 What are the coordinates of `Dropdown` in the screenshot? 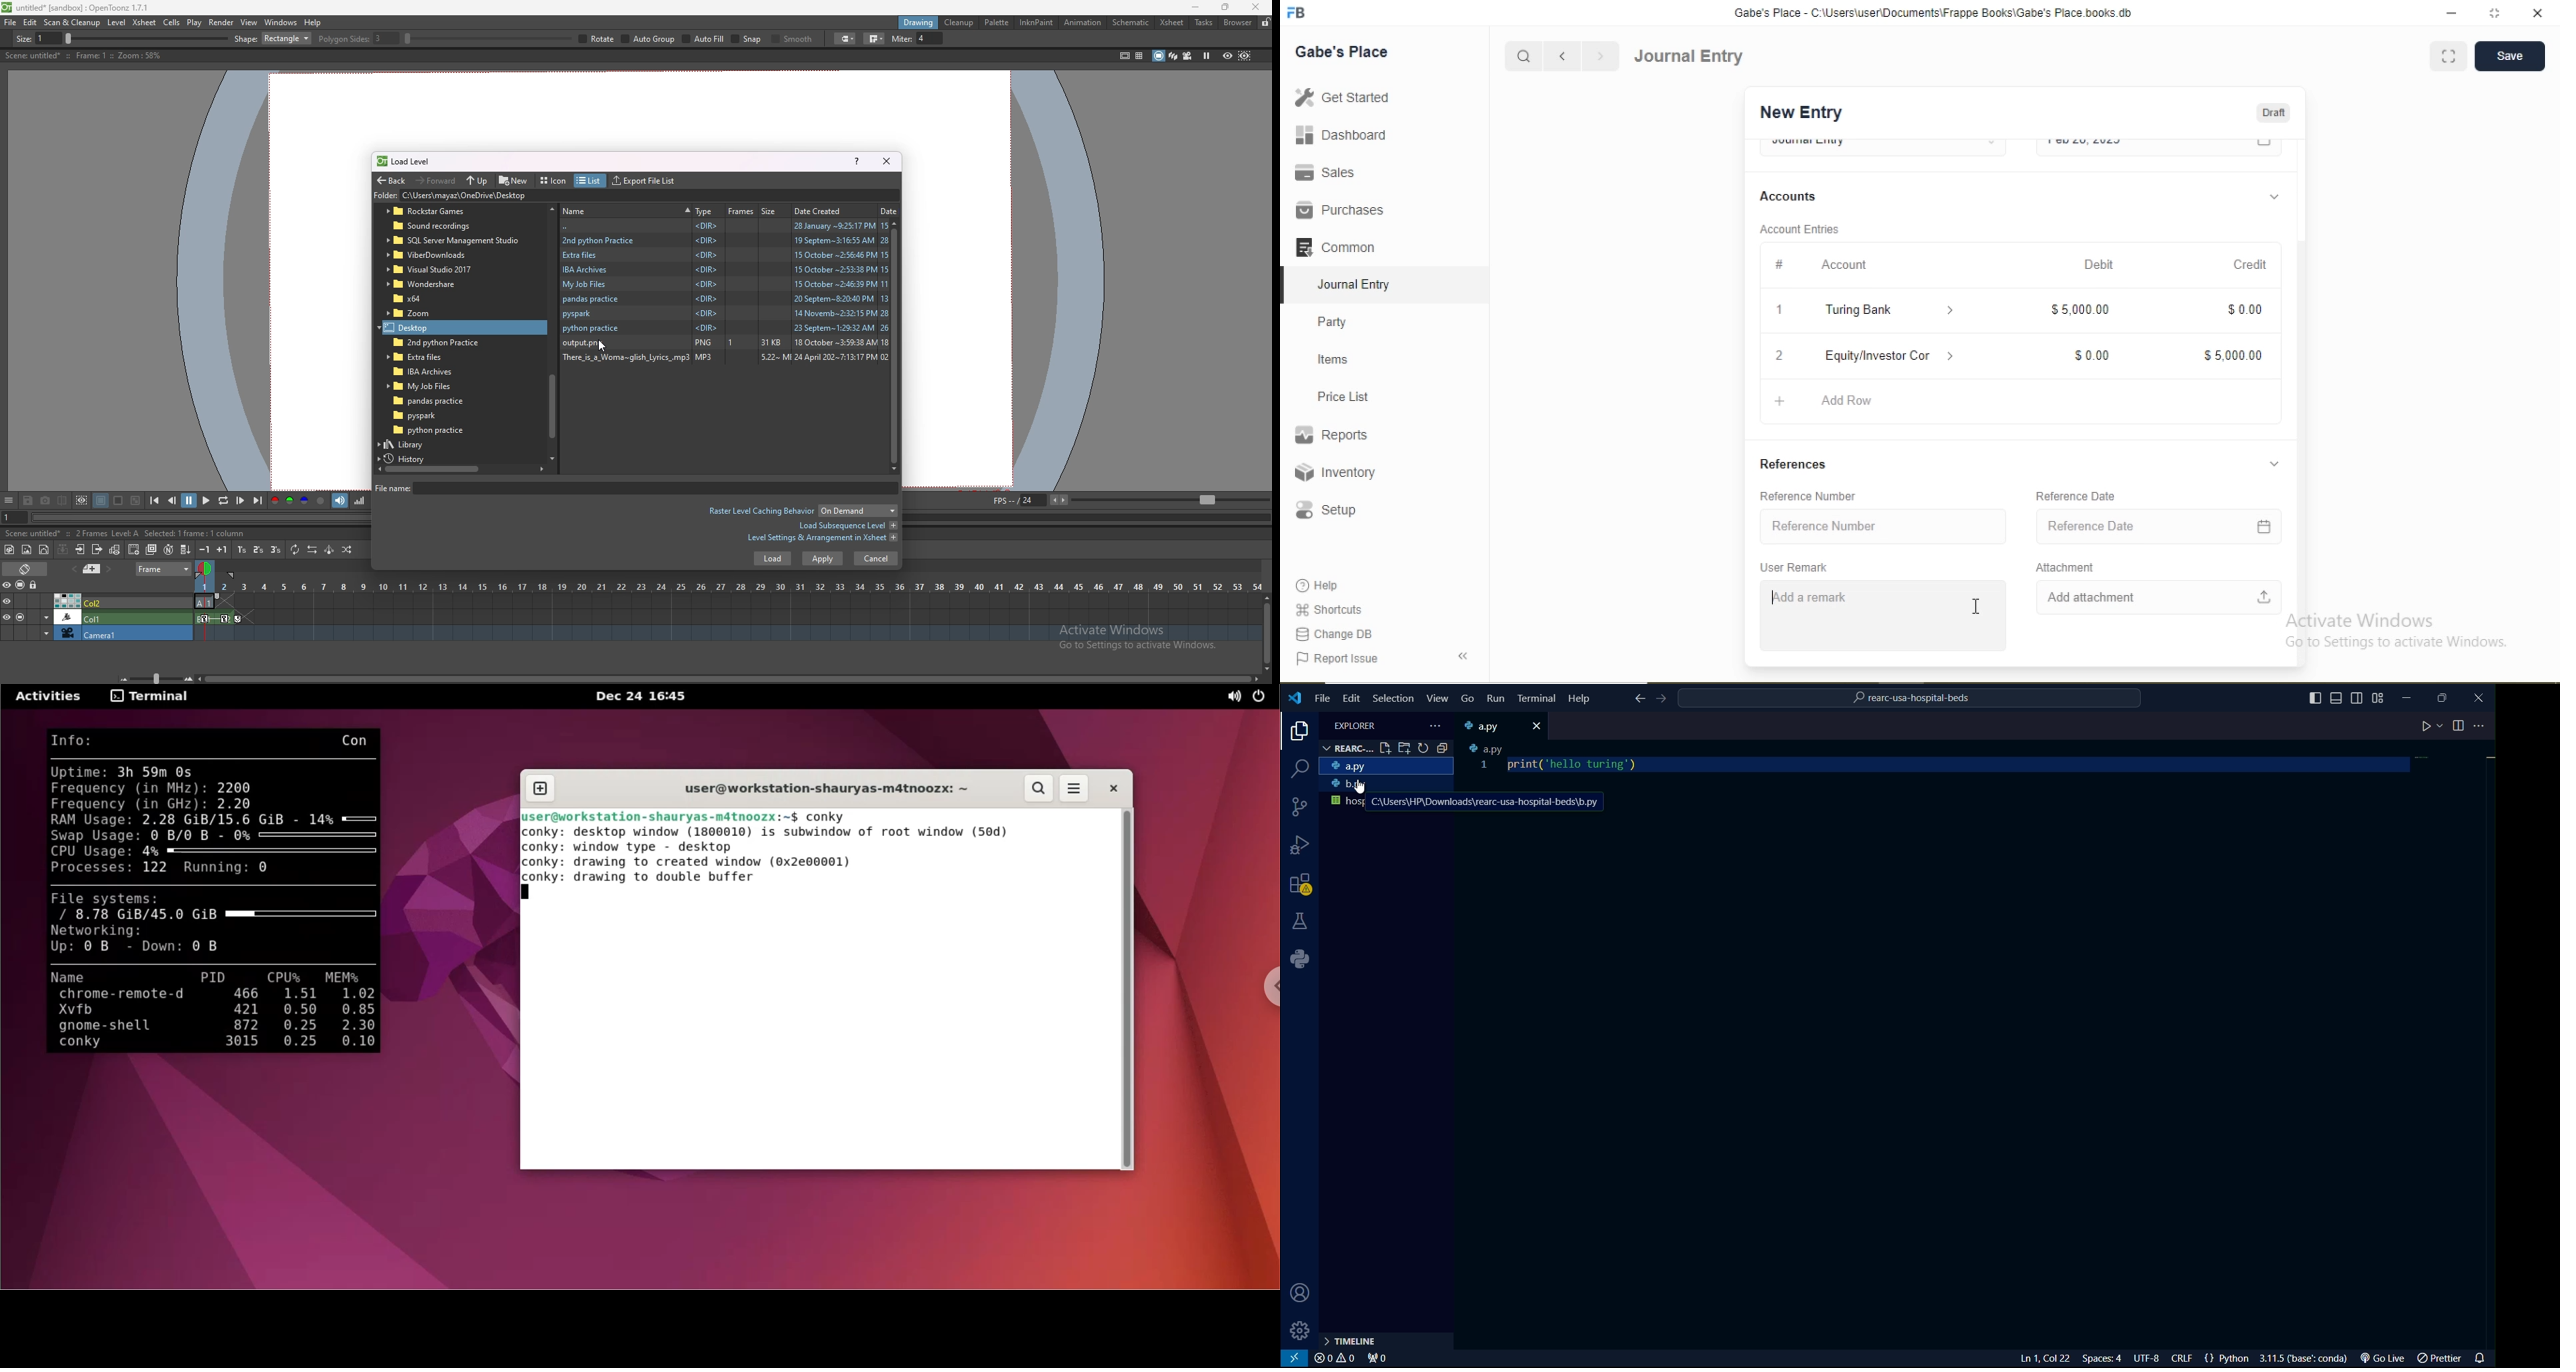 It's located at (1951, 356).